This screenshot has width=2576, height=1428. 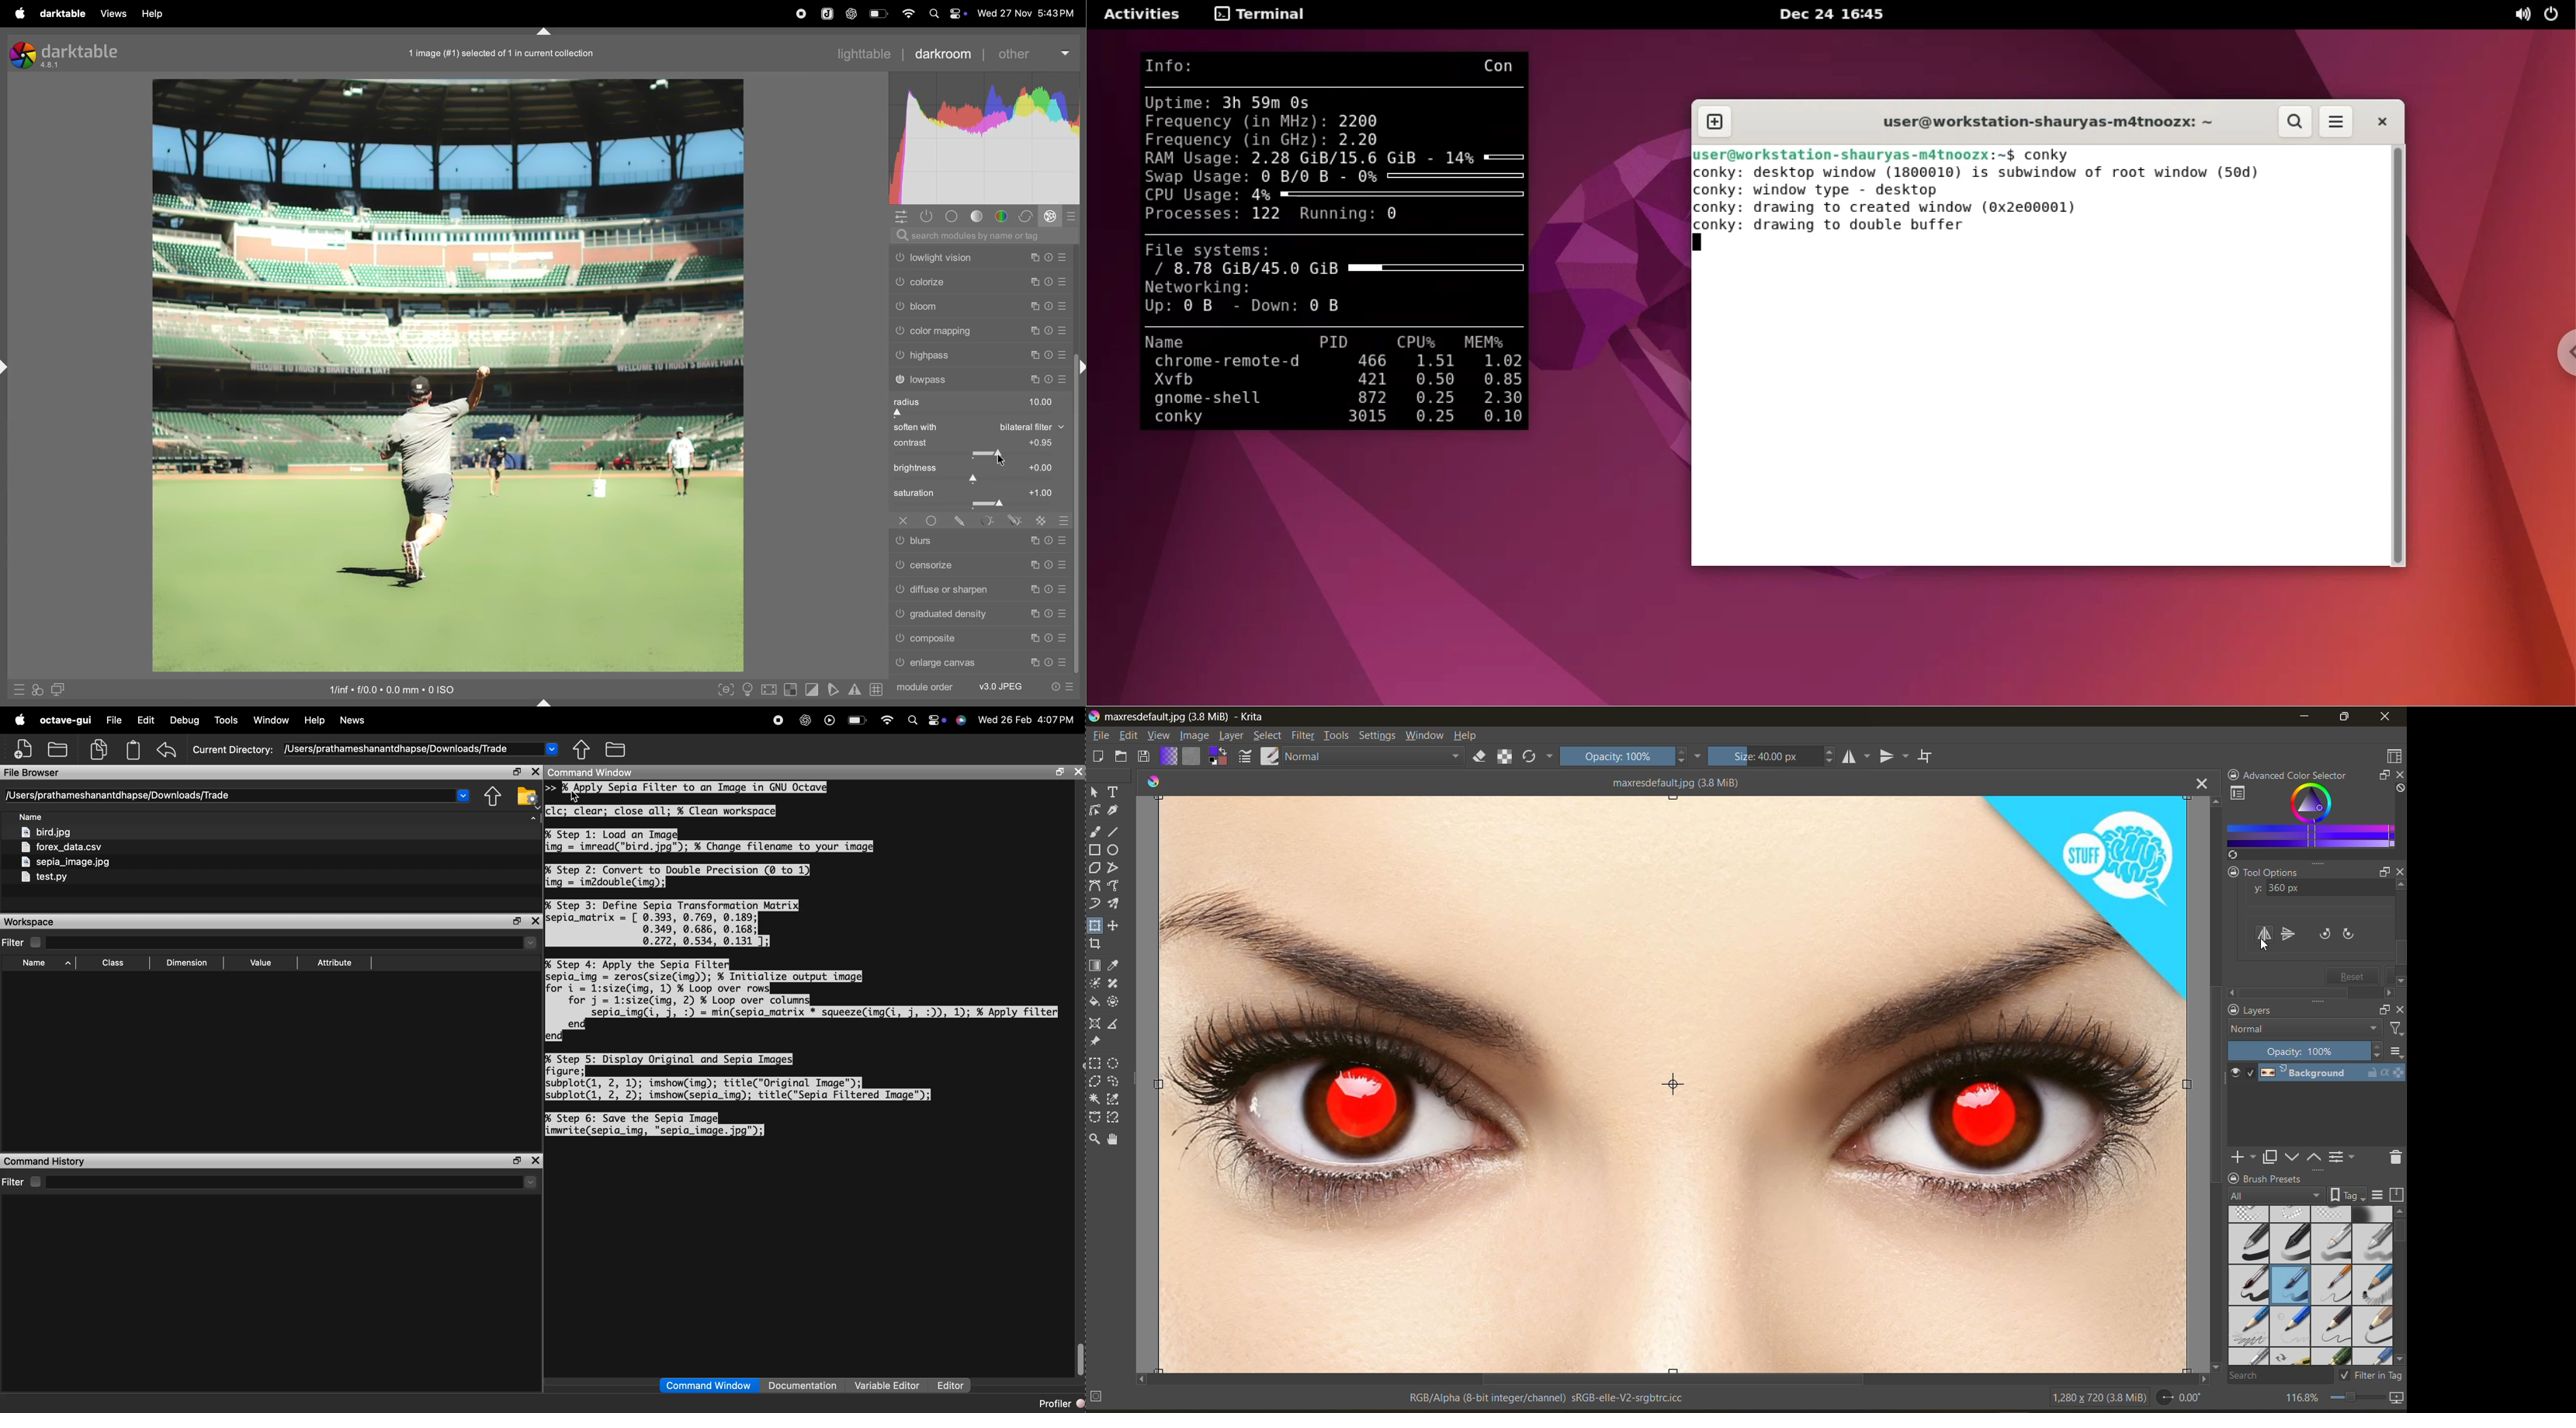 I want to click on toggle soft proffing, so click(x=834, y=690).